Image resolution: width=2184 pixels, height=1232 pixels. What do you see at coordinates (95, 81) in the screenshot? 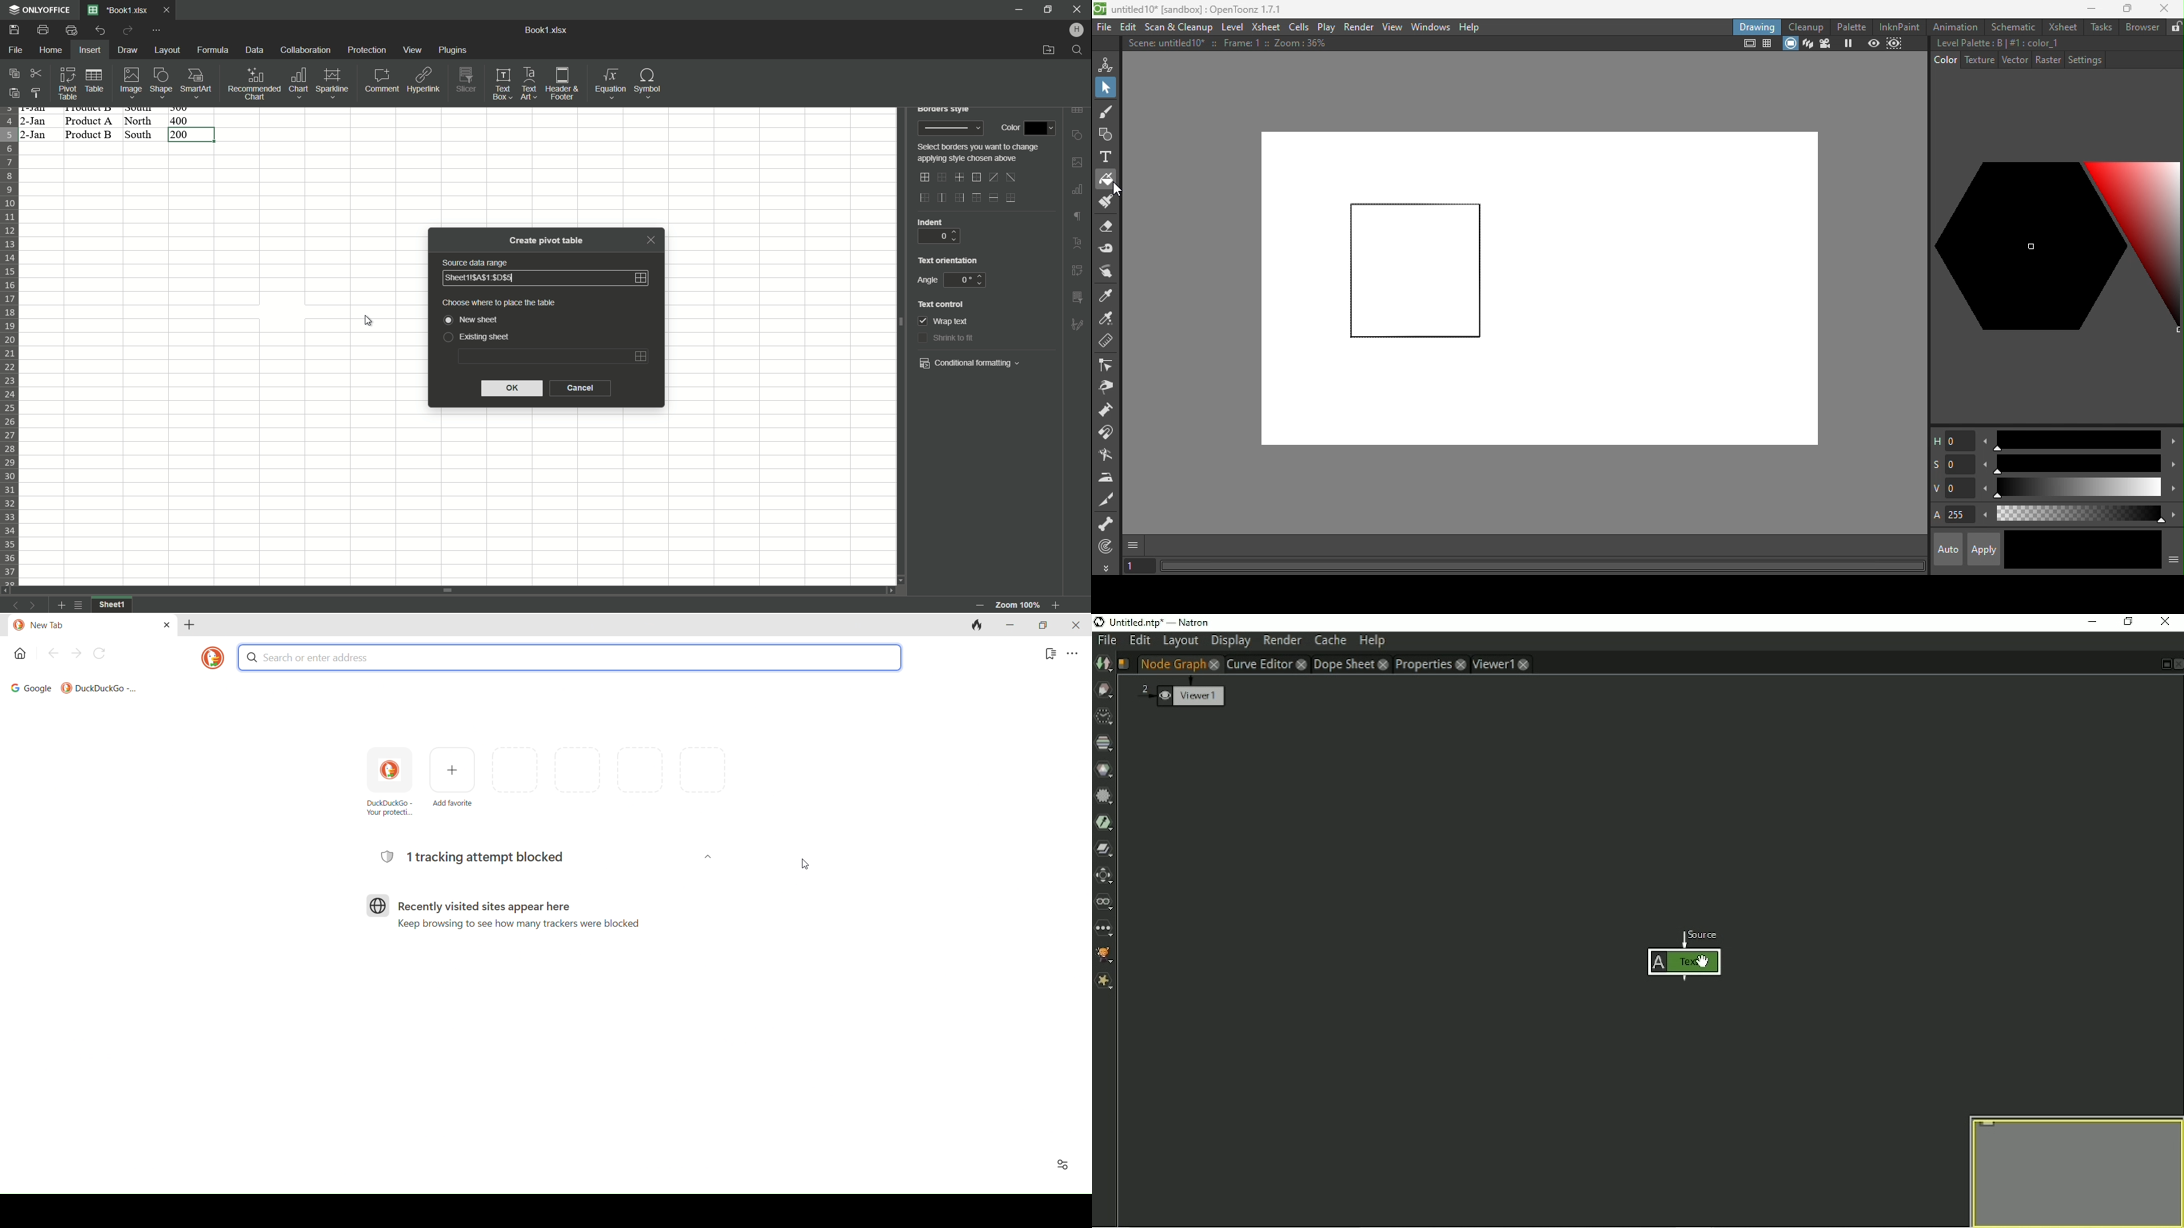
I see `Table` at bounding box center [95, 81].